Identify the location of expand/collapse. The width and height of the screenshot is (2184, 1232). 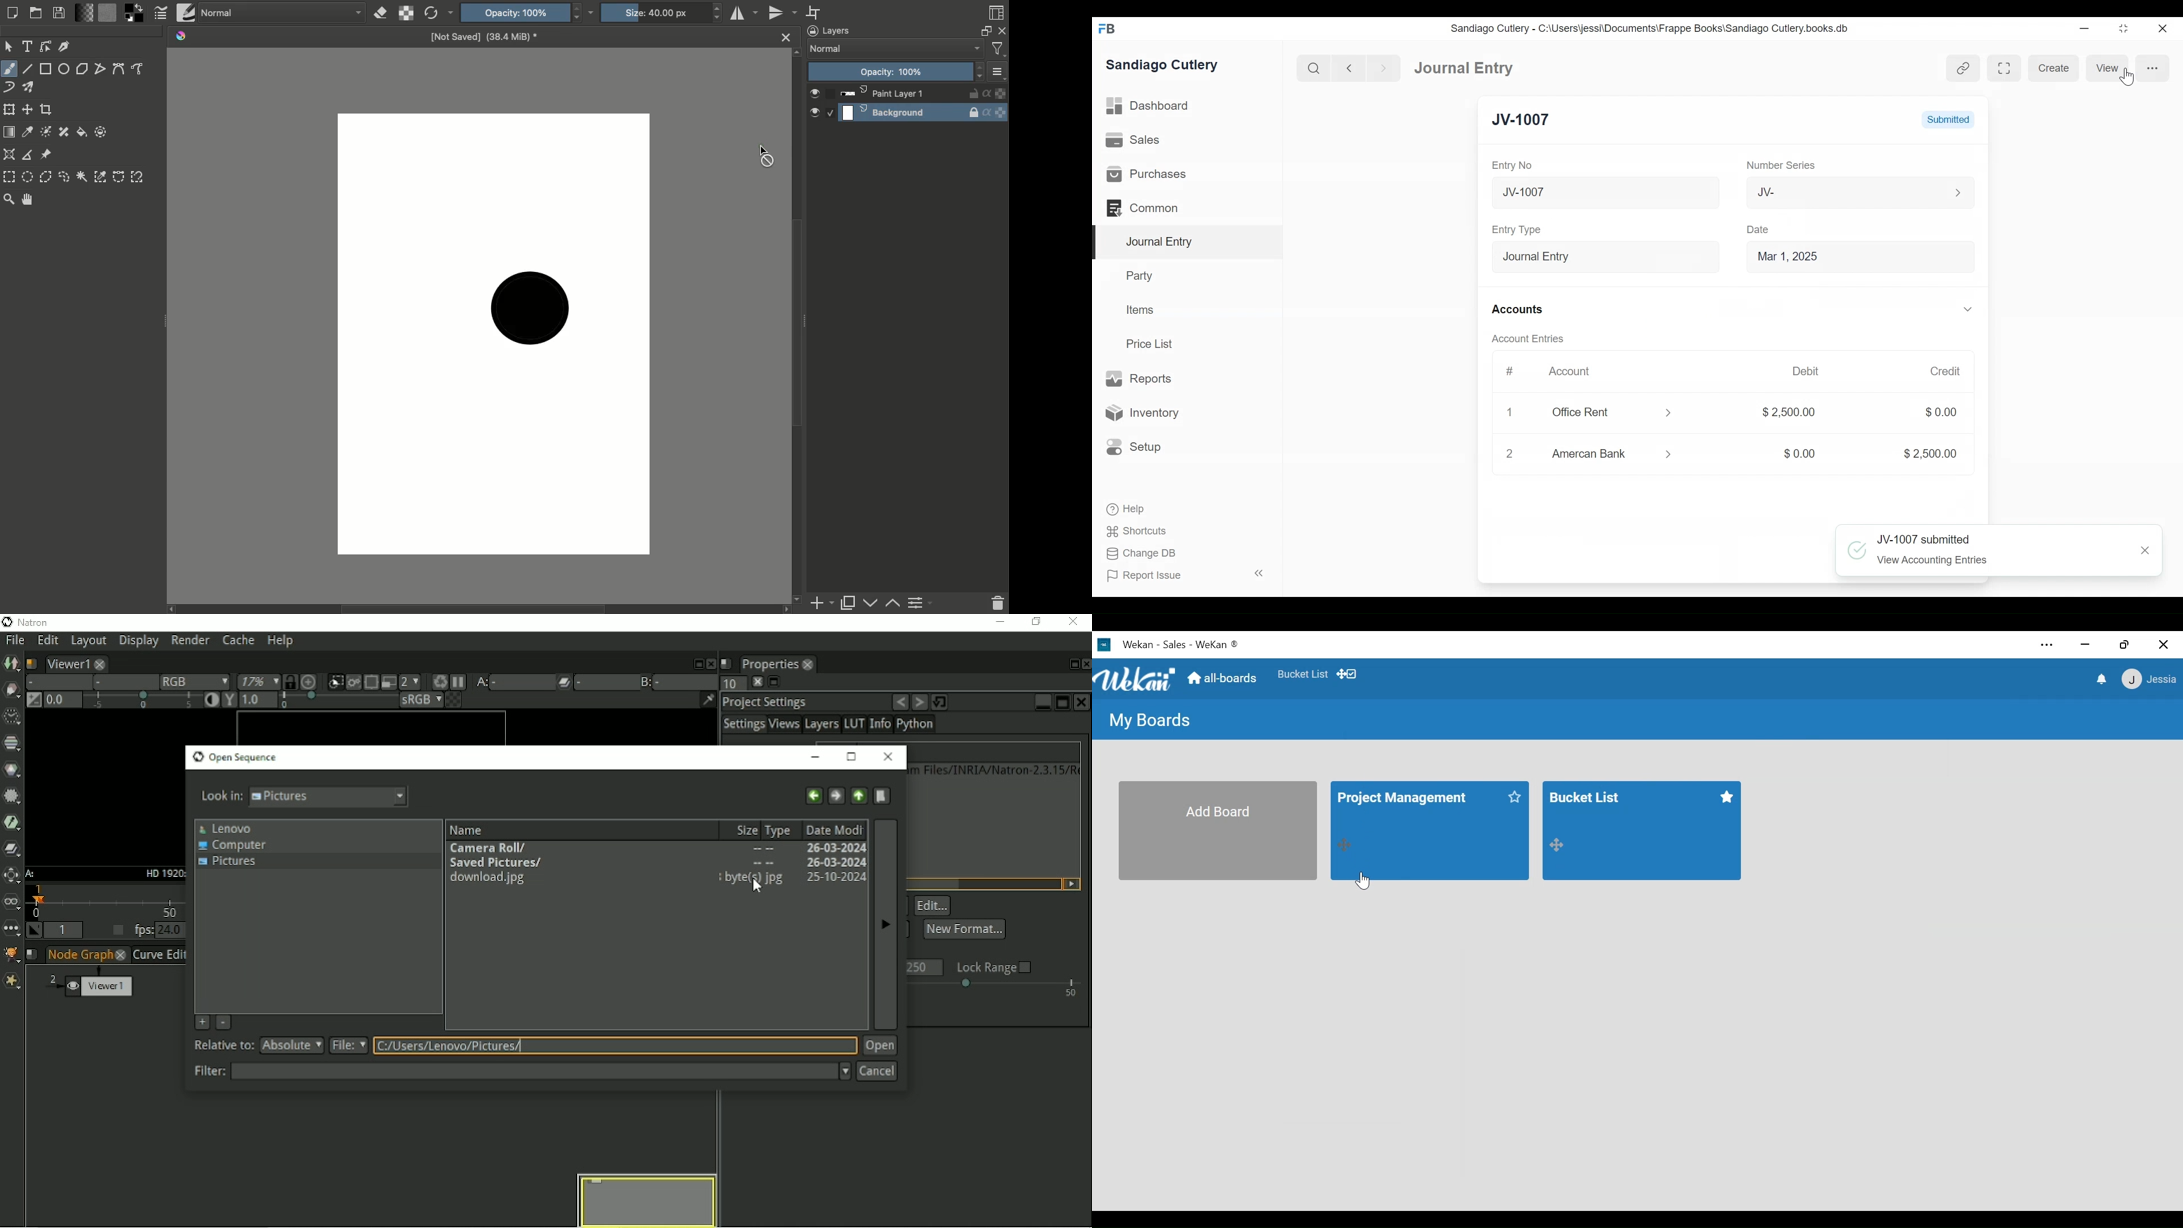
(1960, 309).